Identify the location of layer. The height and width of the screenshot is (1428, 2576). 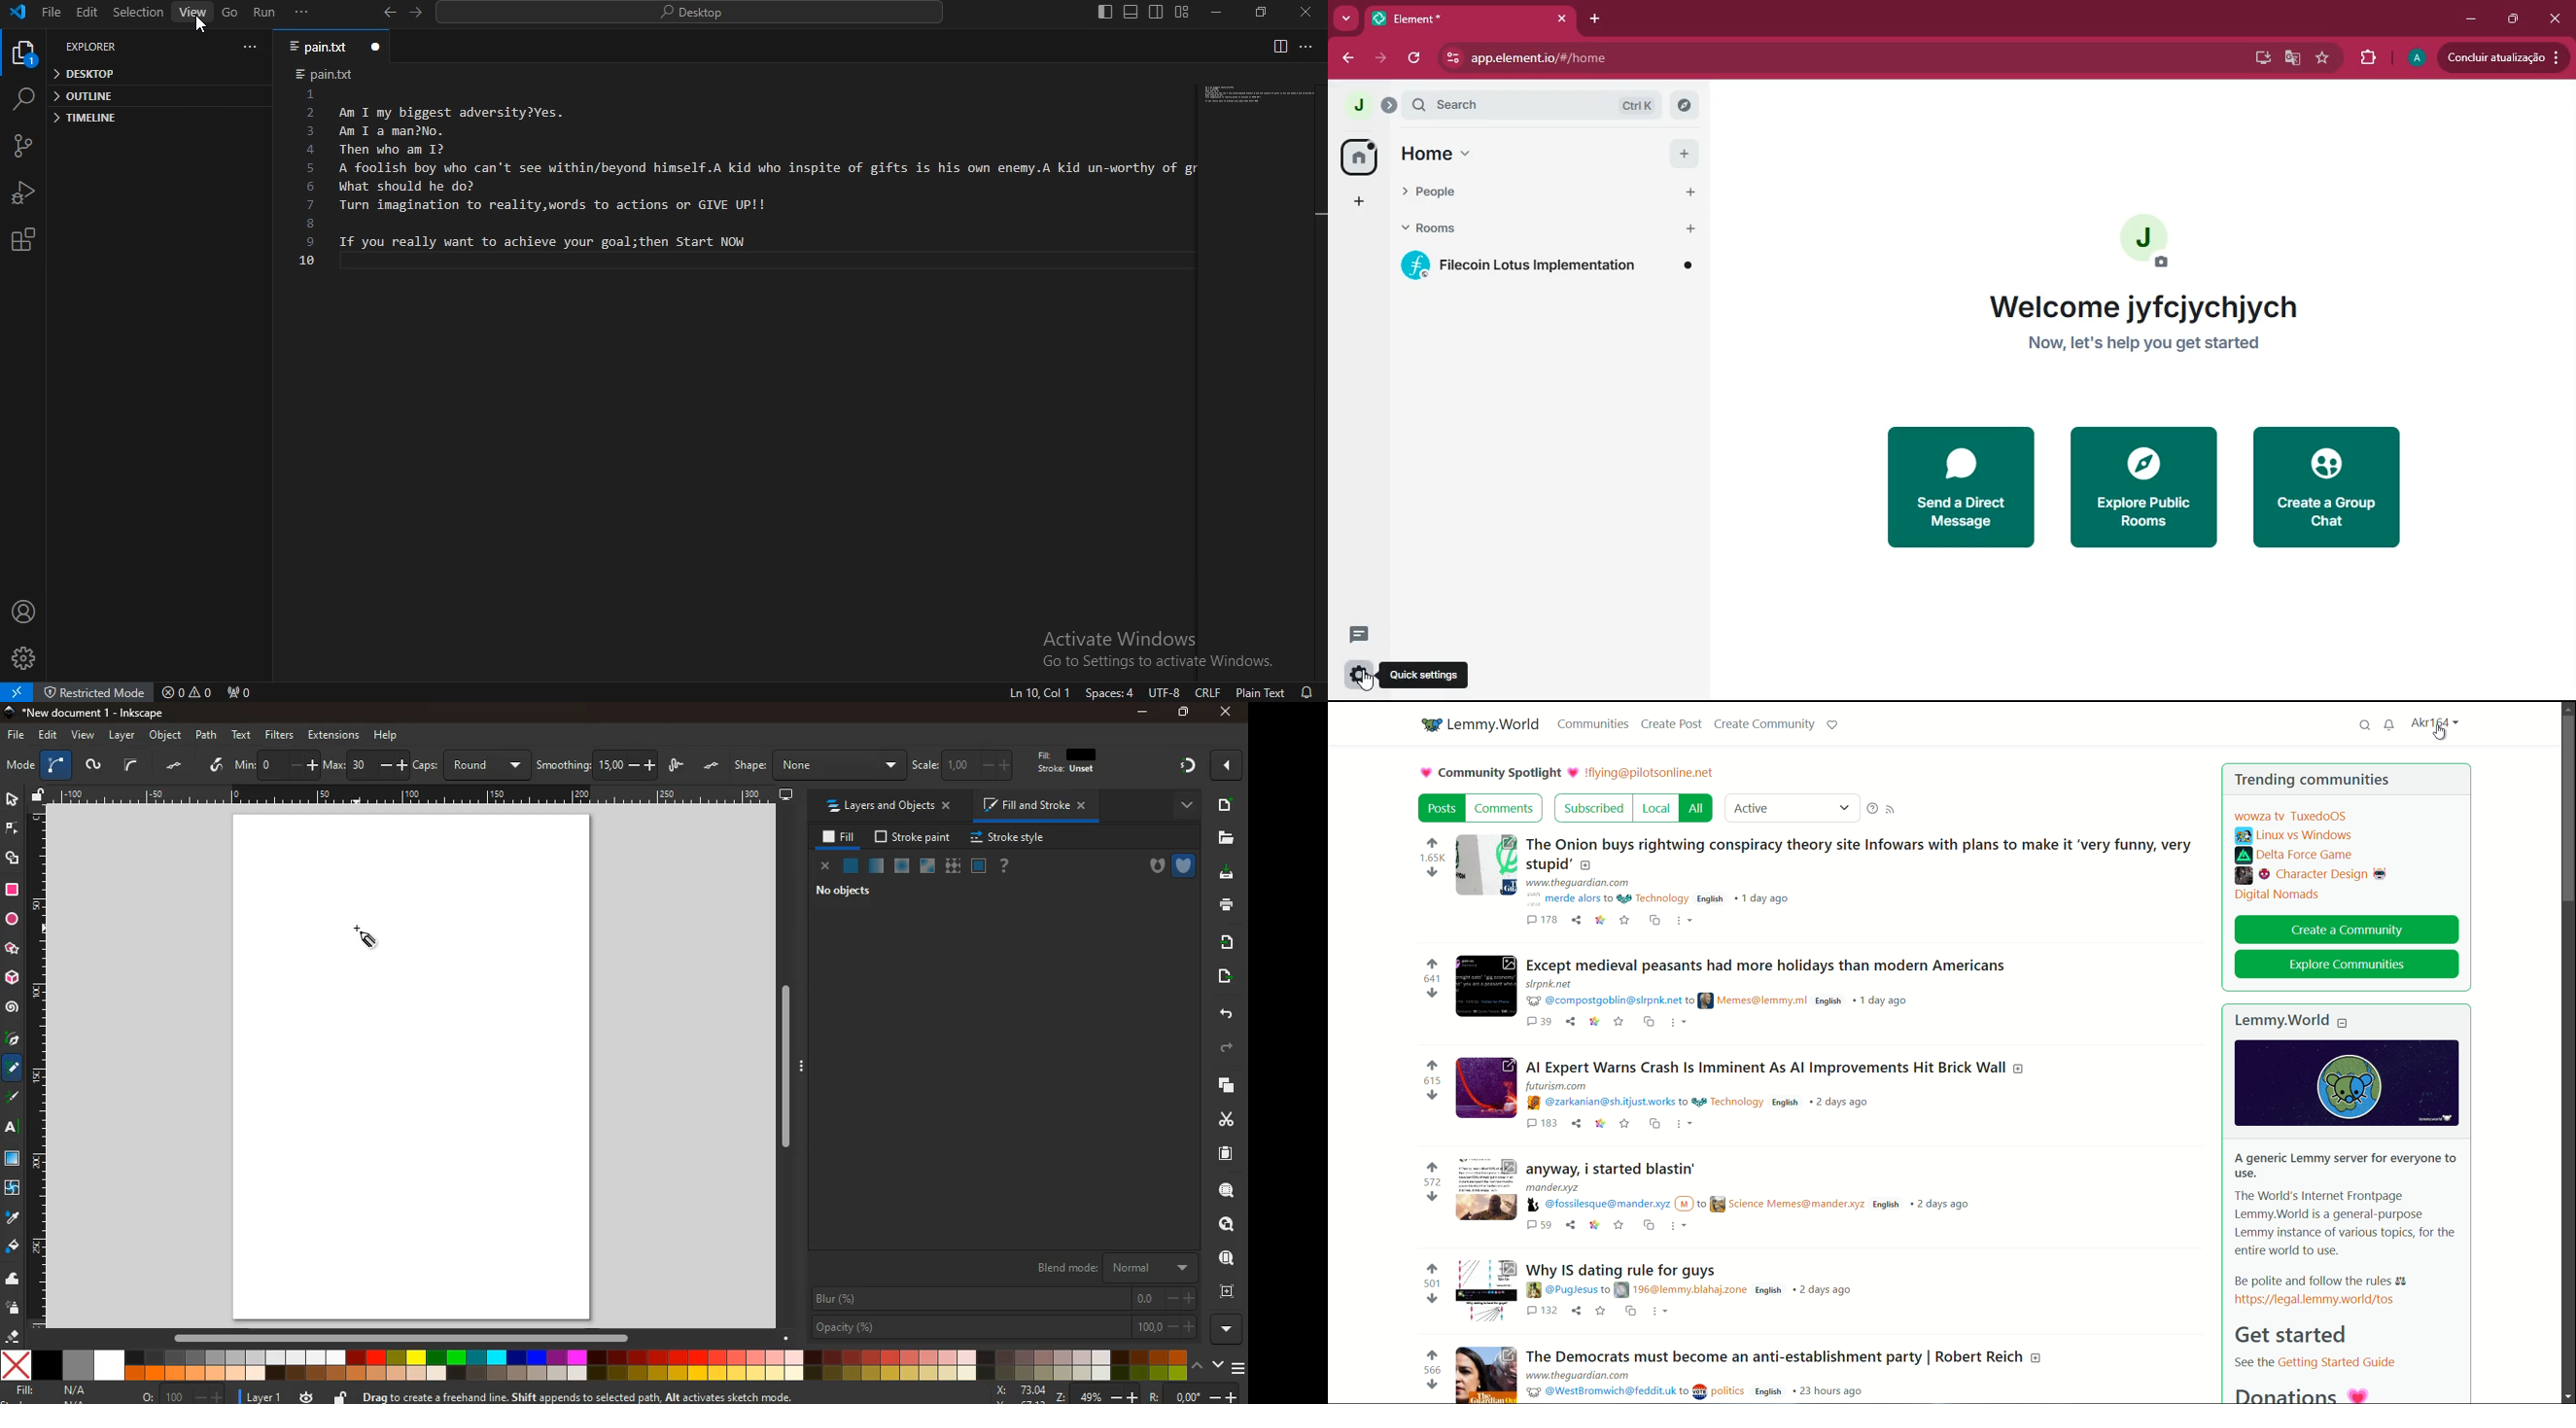
(124, 736).